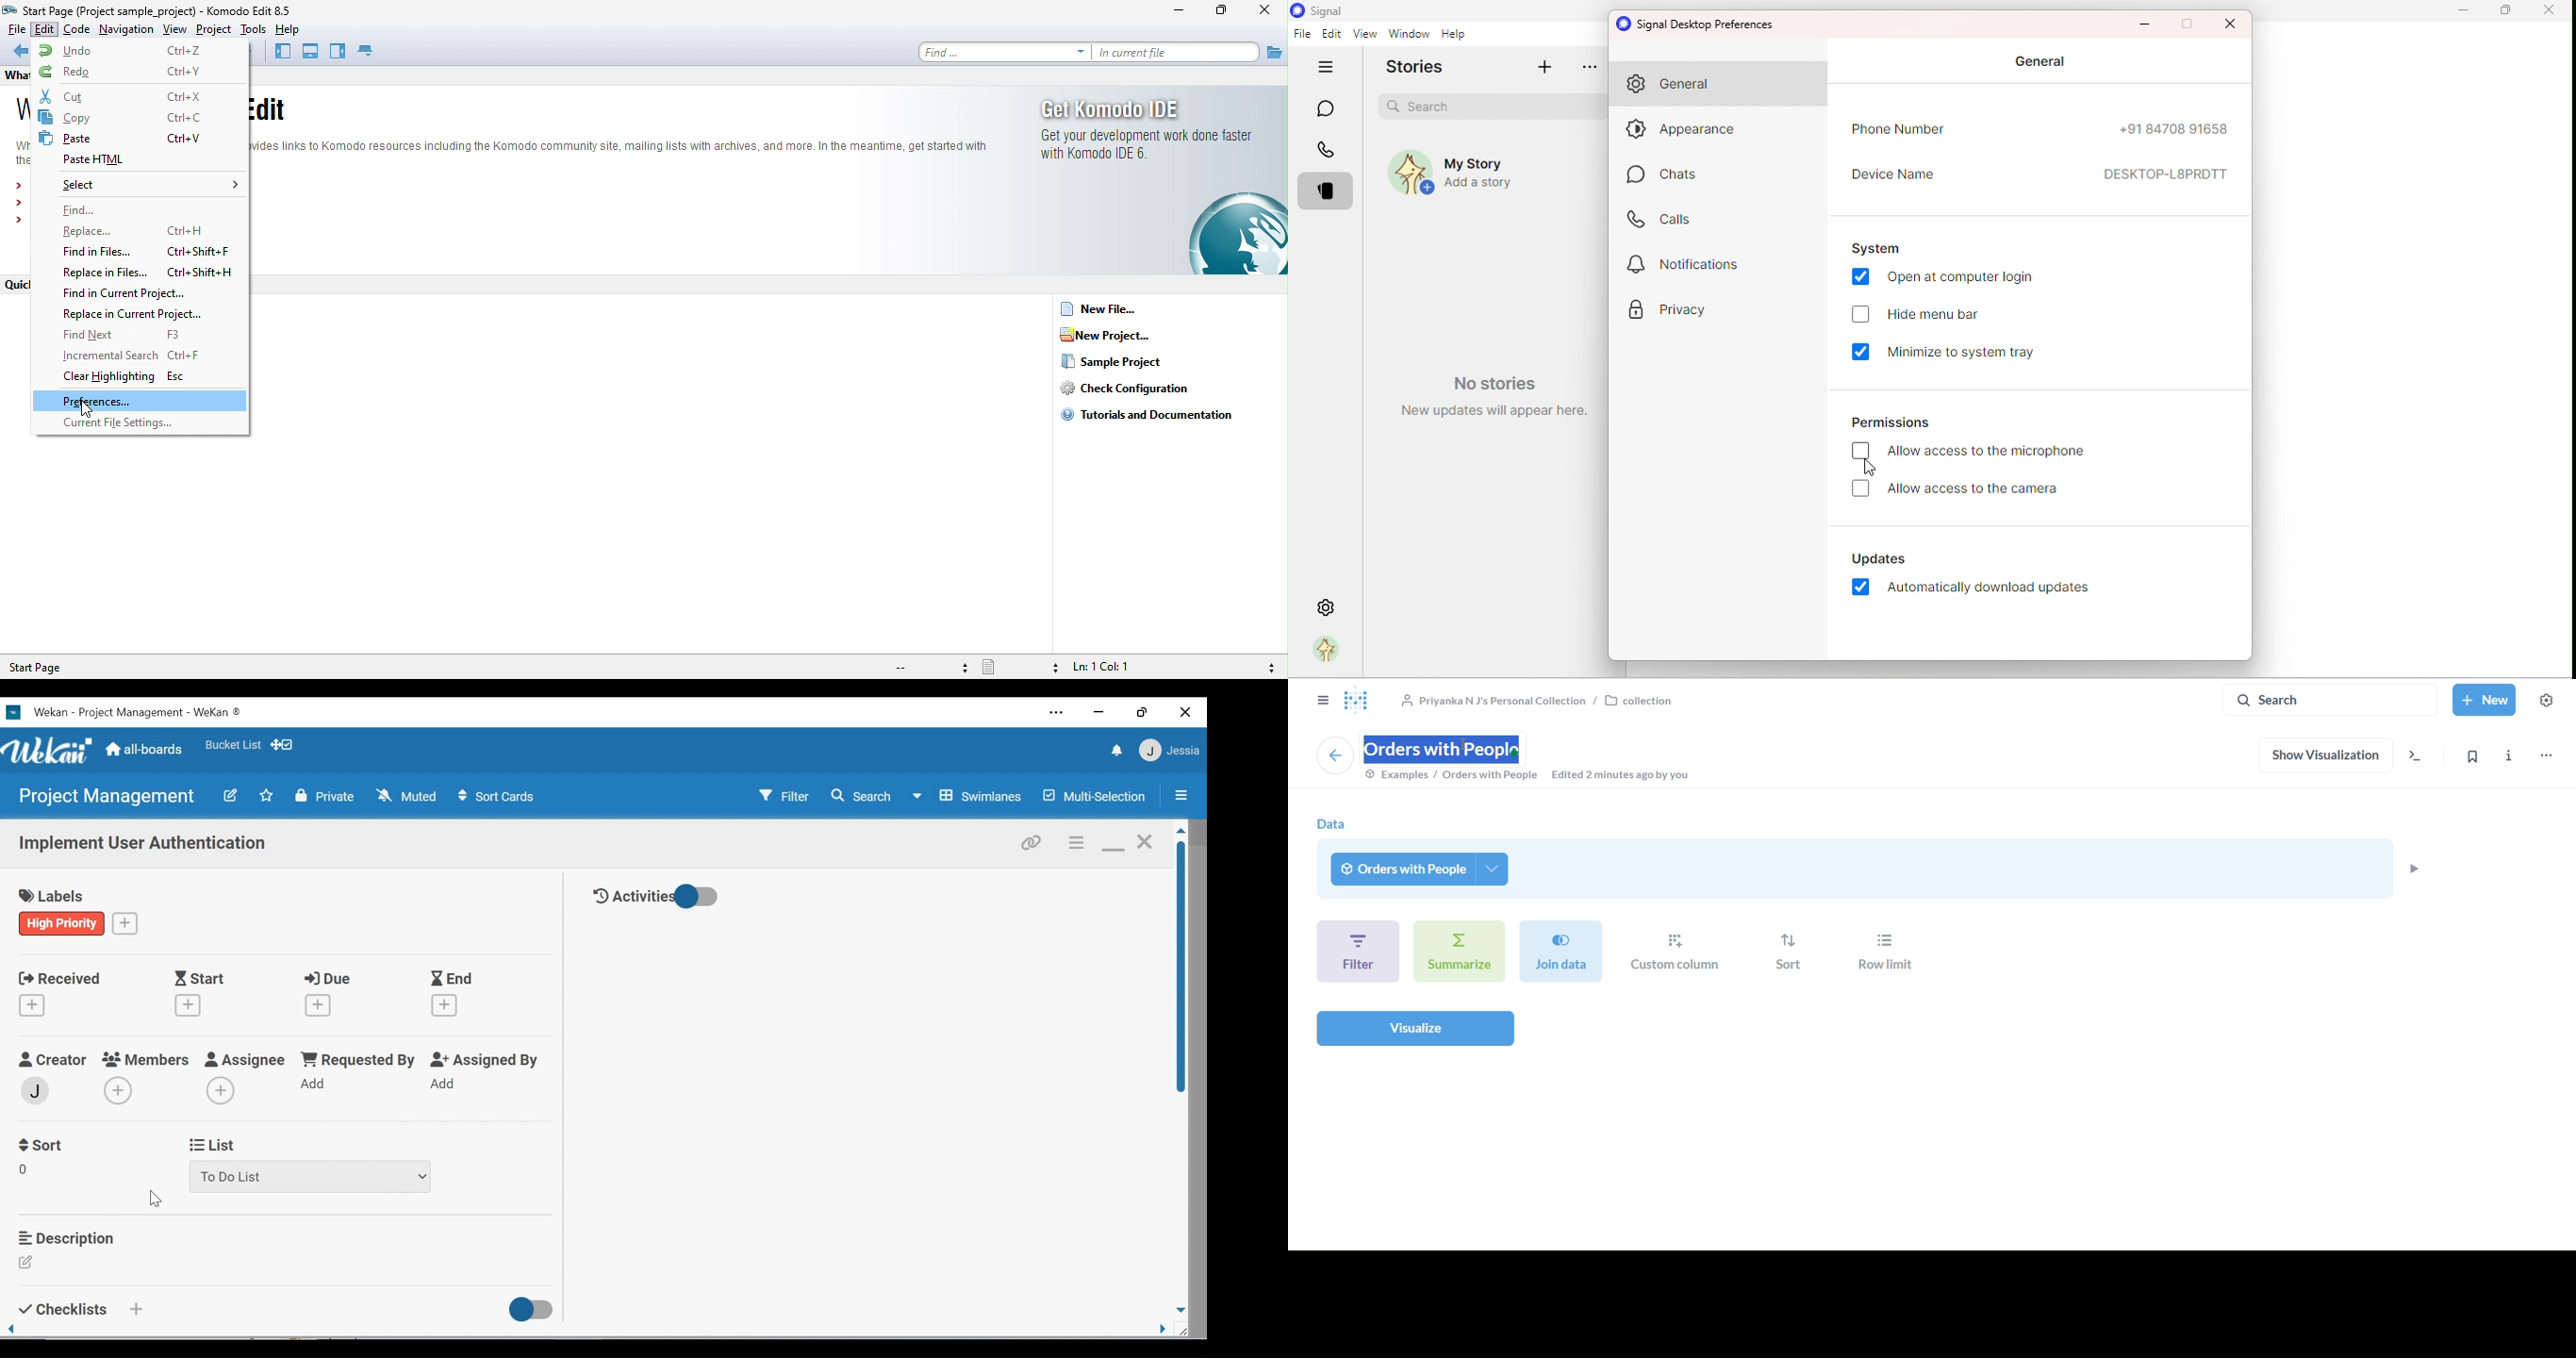  Describe the element at coordinates (861, 797) in the screenshot. I see `search` at that location.